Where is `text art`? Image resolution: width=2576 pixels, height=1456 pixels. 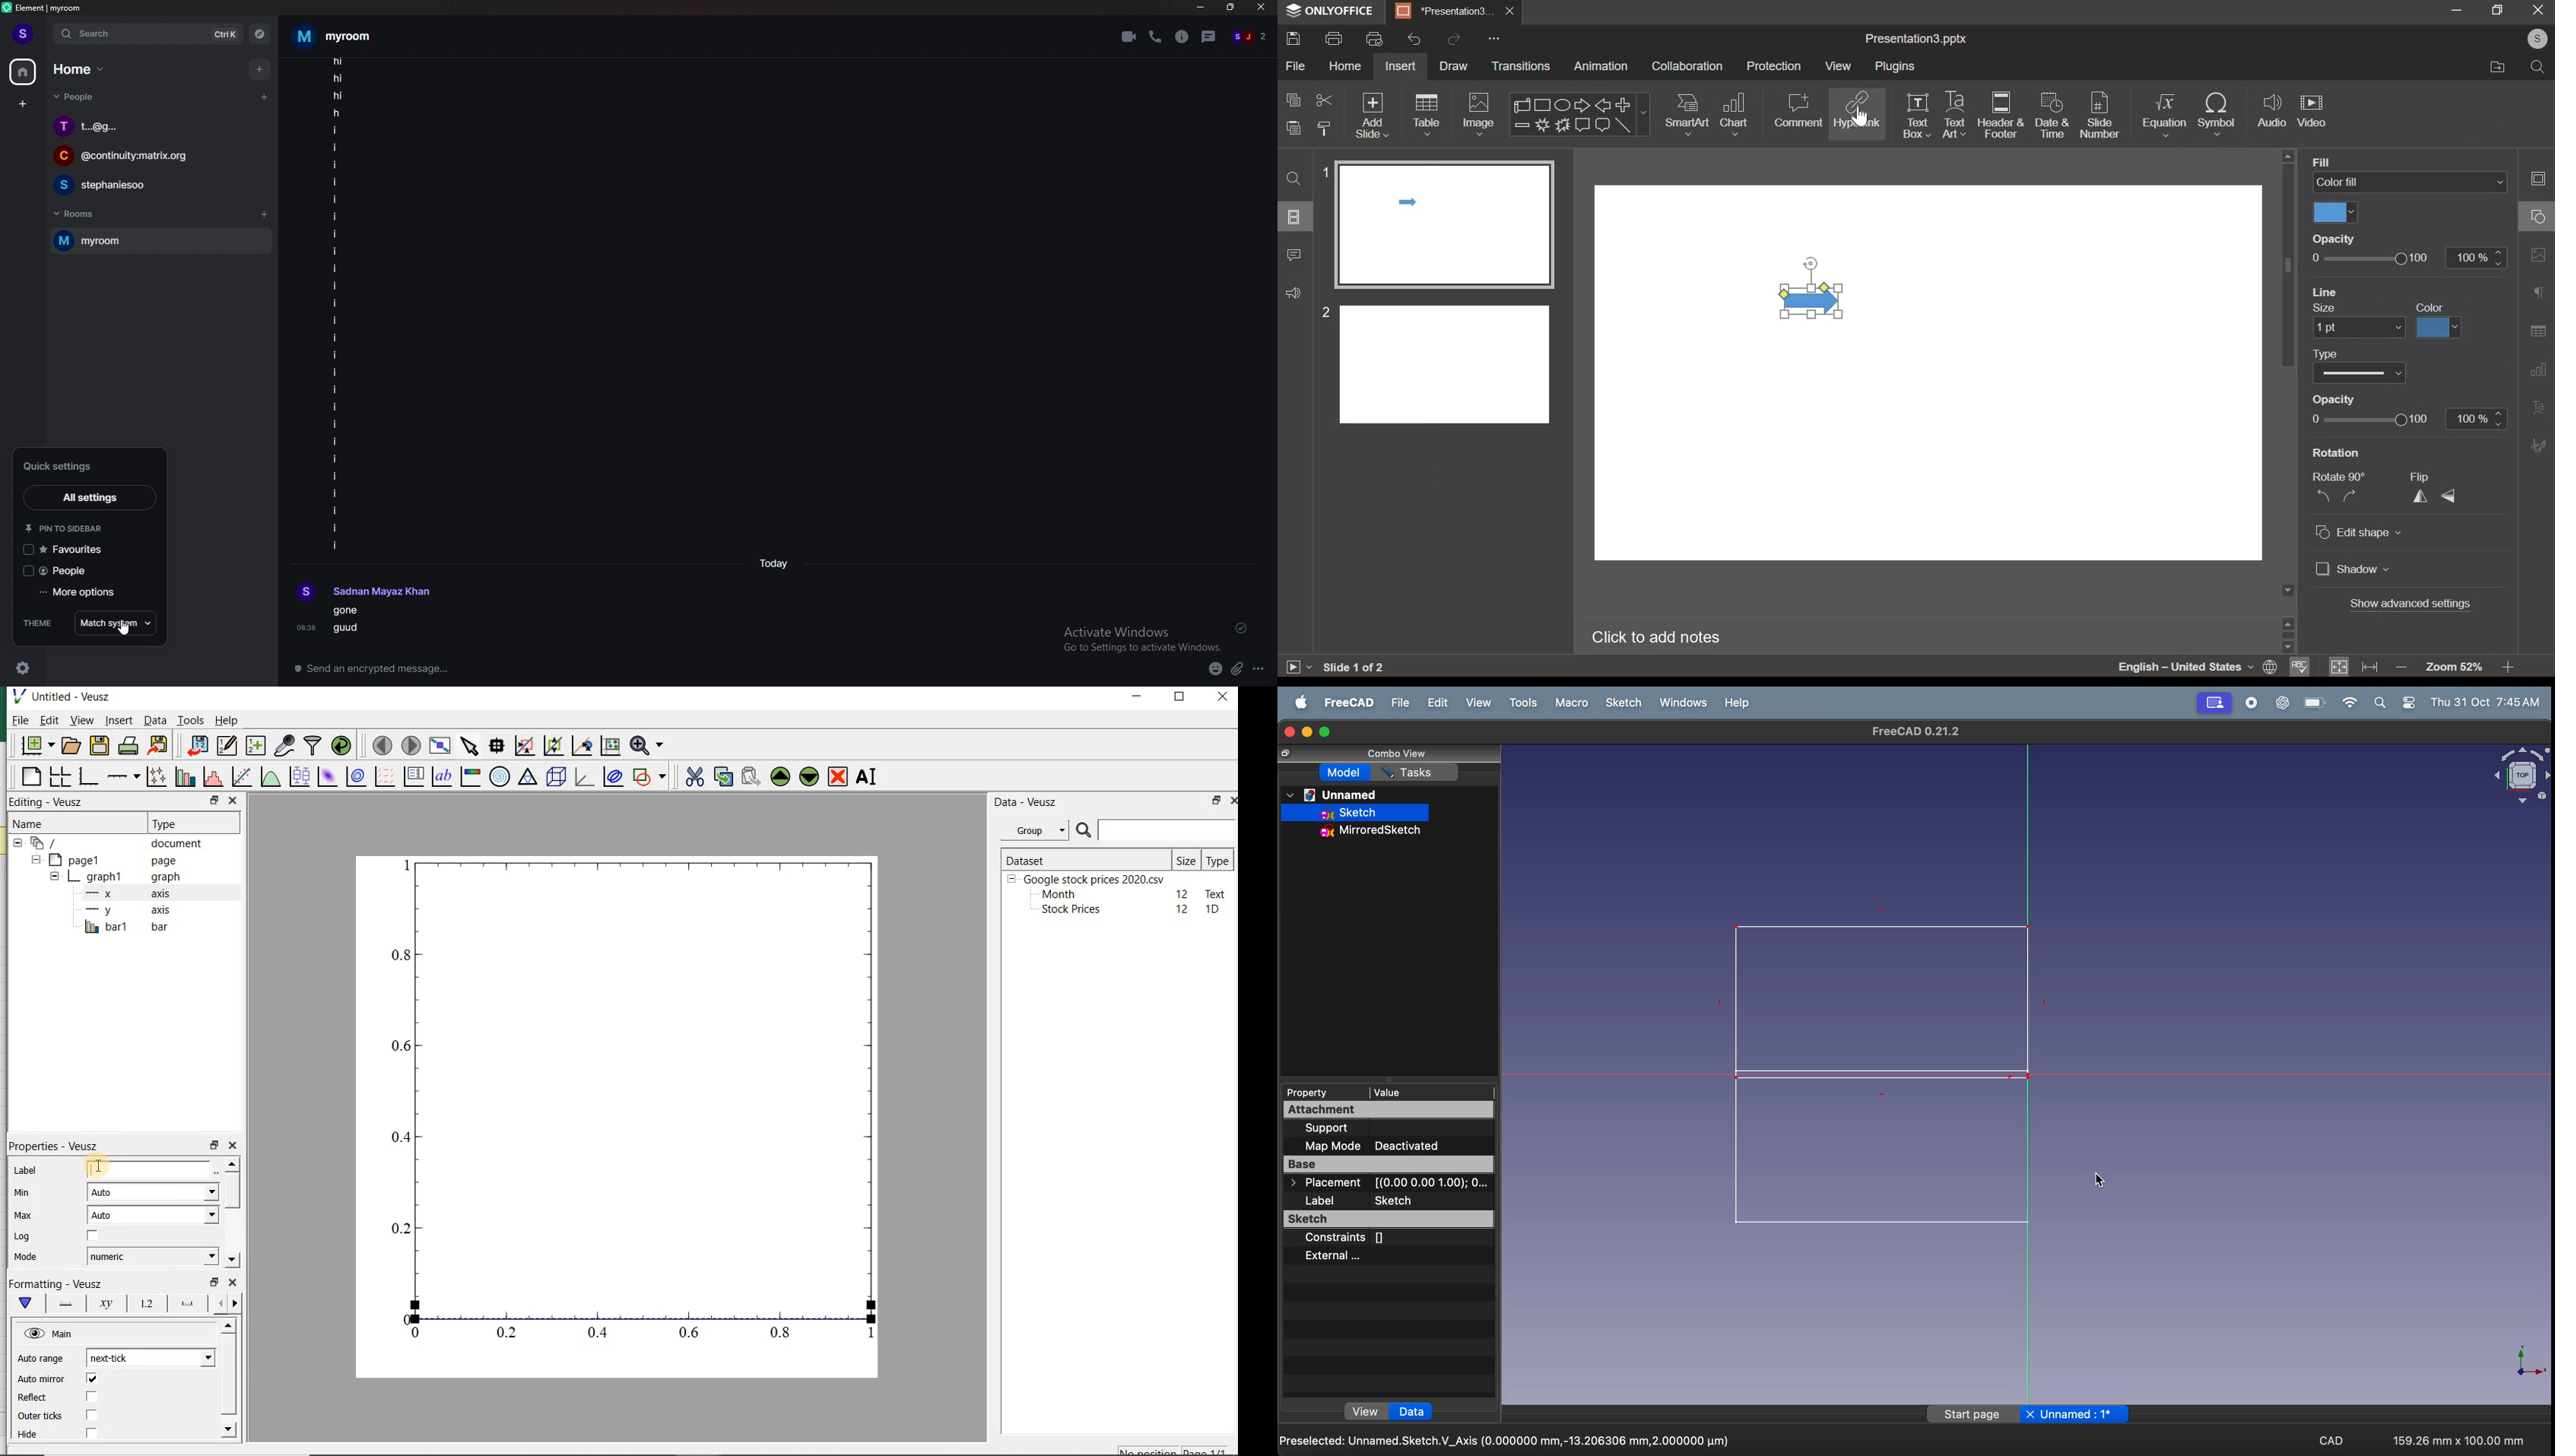
text art is located at coordinates (1954, 114).